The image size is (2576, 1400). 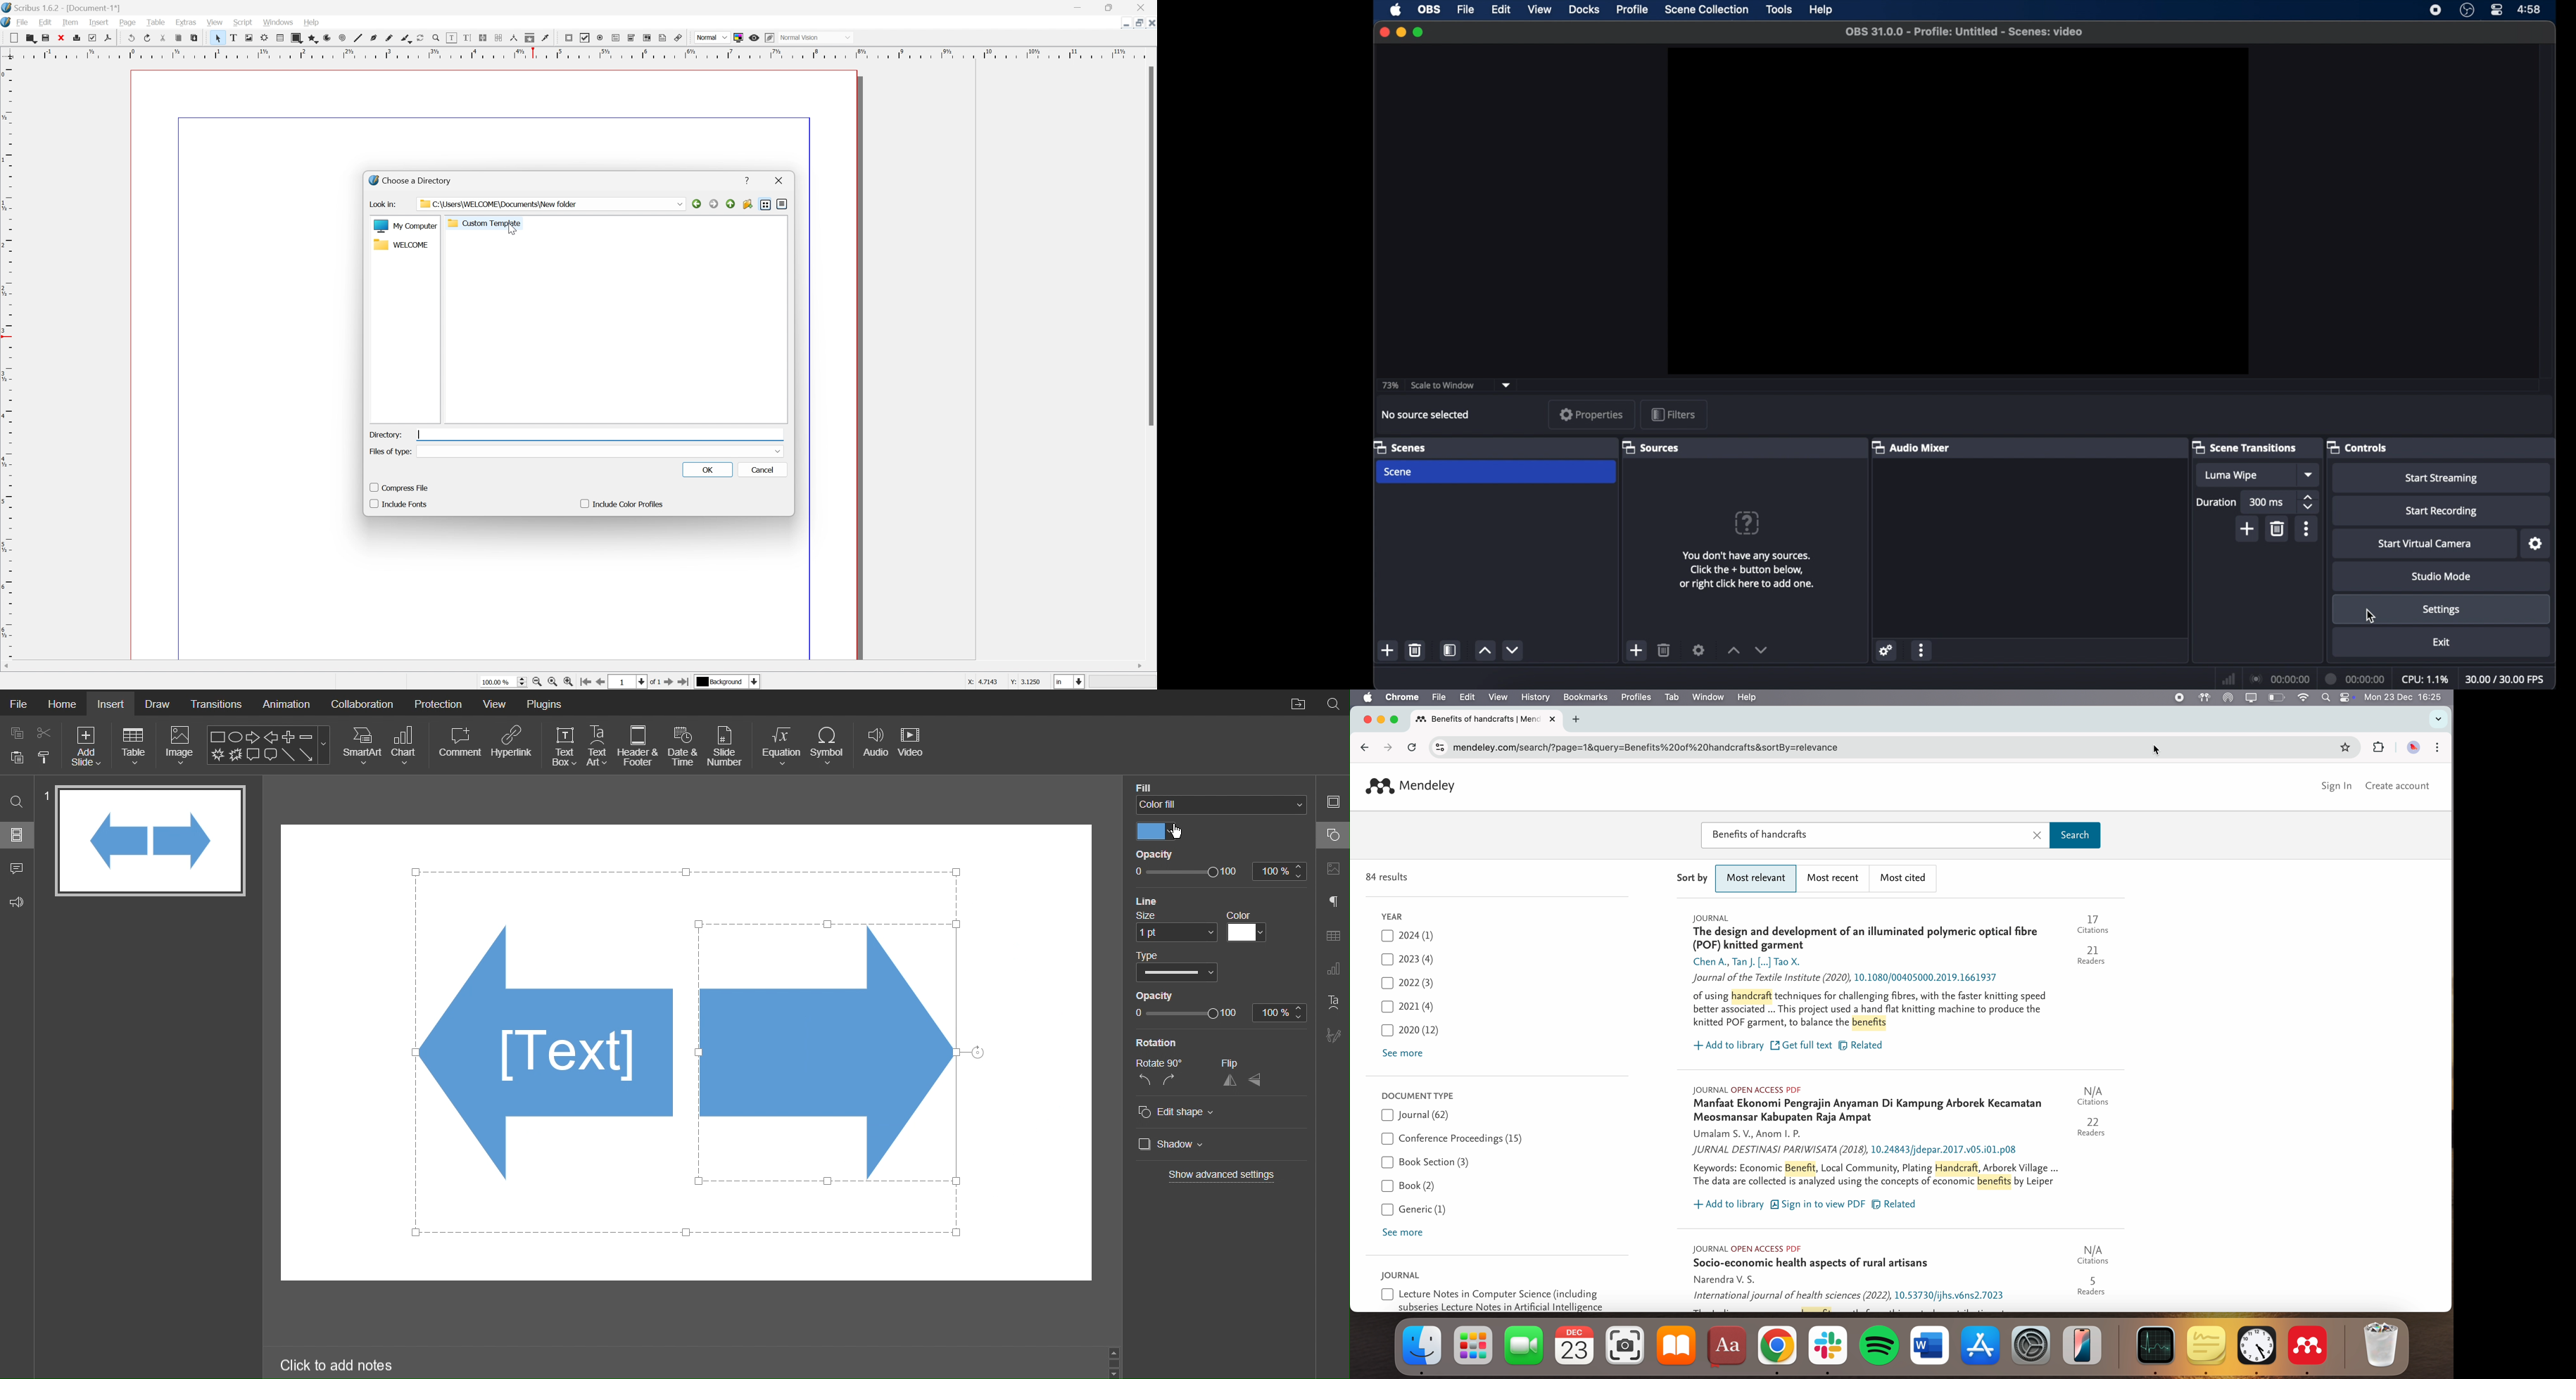 What do you see at coordinates (663, 37) in the screenshot?
I see `Text annotation` at bounding box center [663, 37].